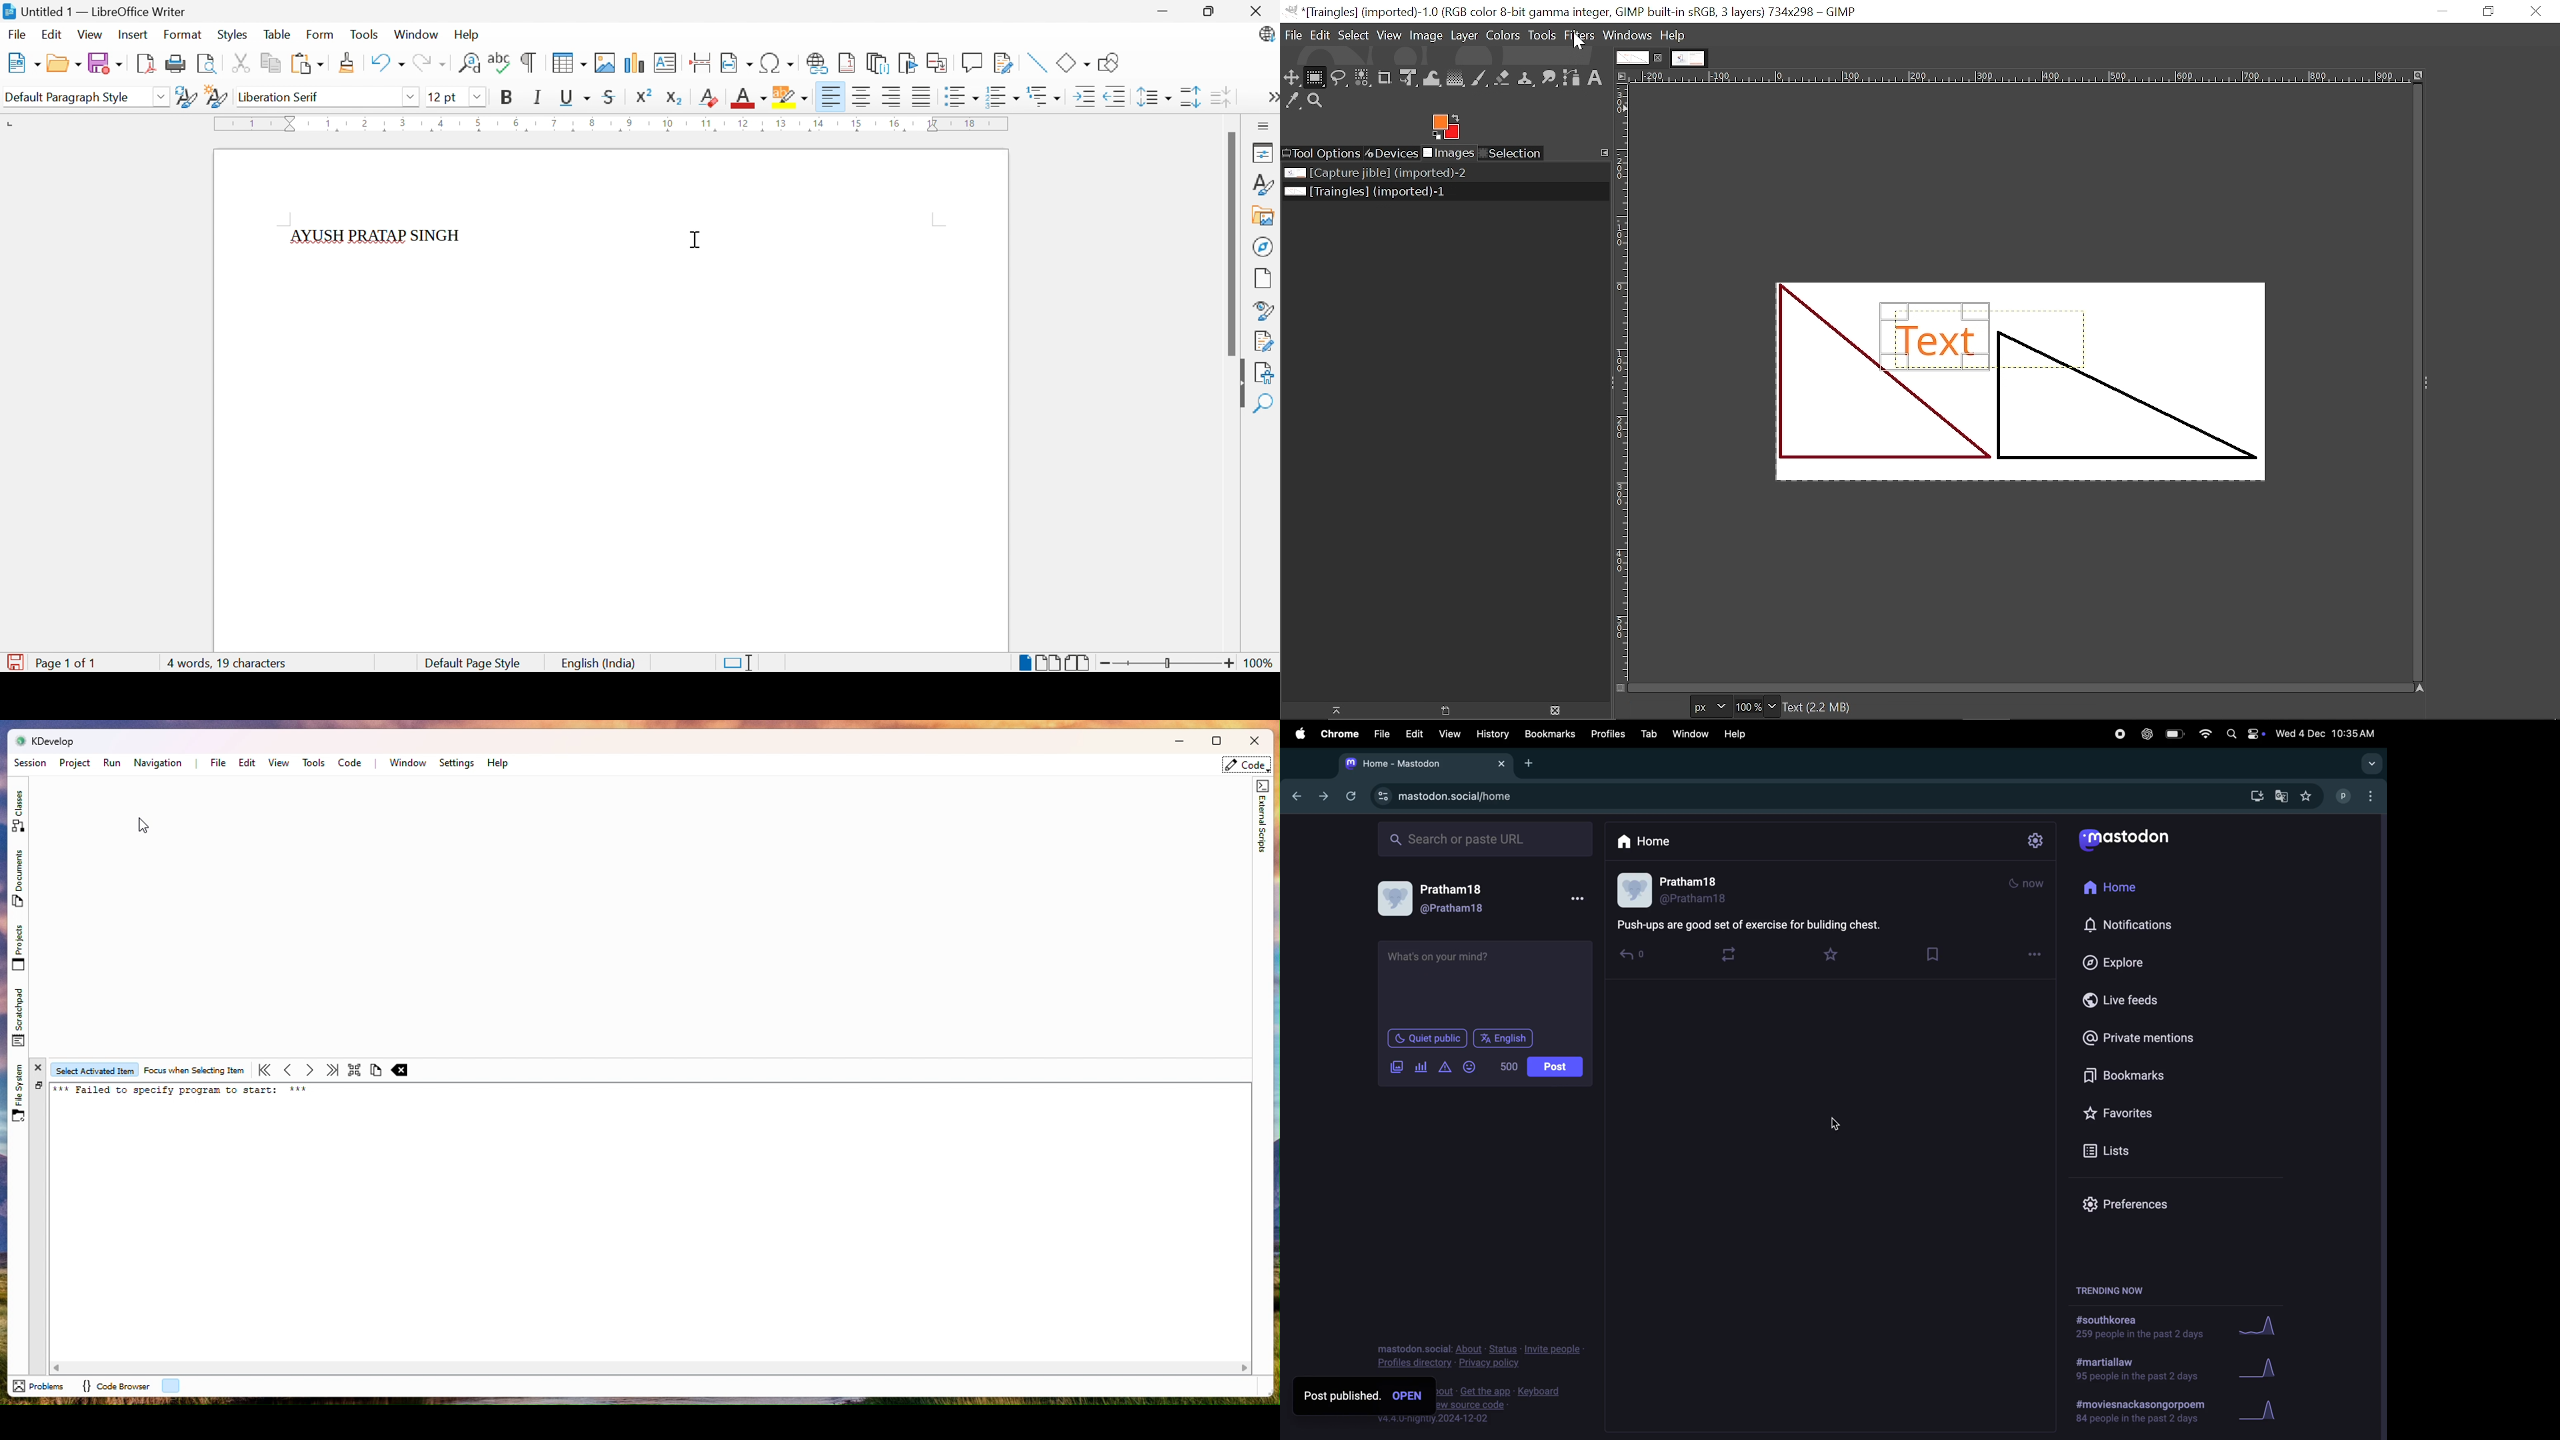  Describe the element at coordinates (69, 663) in the screenshot. I see `Page 1 of 1` at that location.